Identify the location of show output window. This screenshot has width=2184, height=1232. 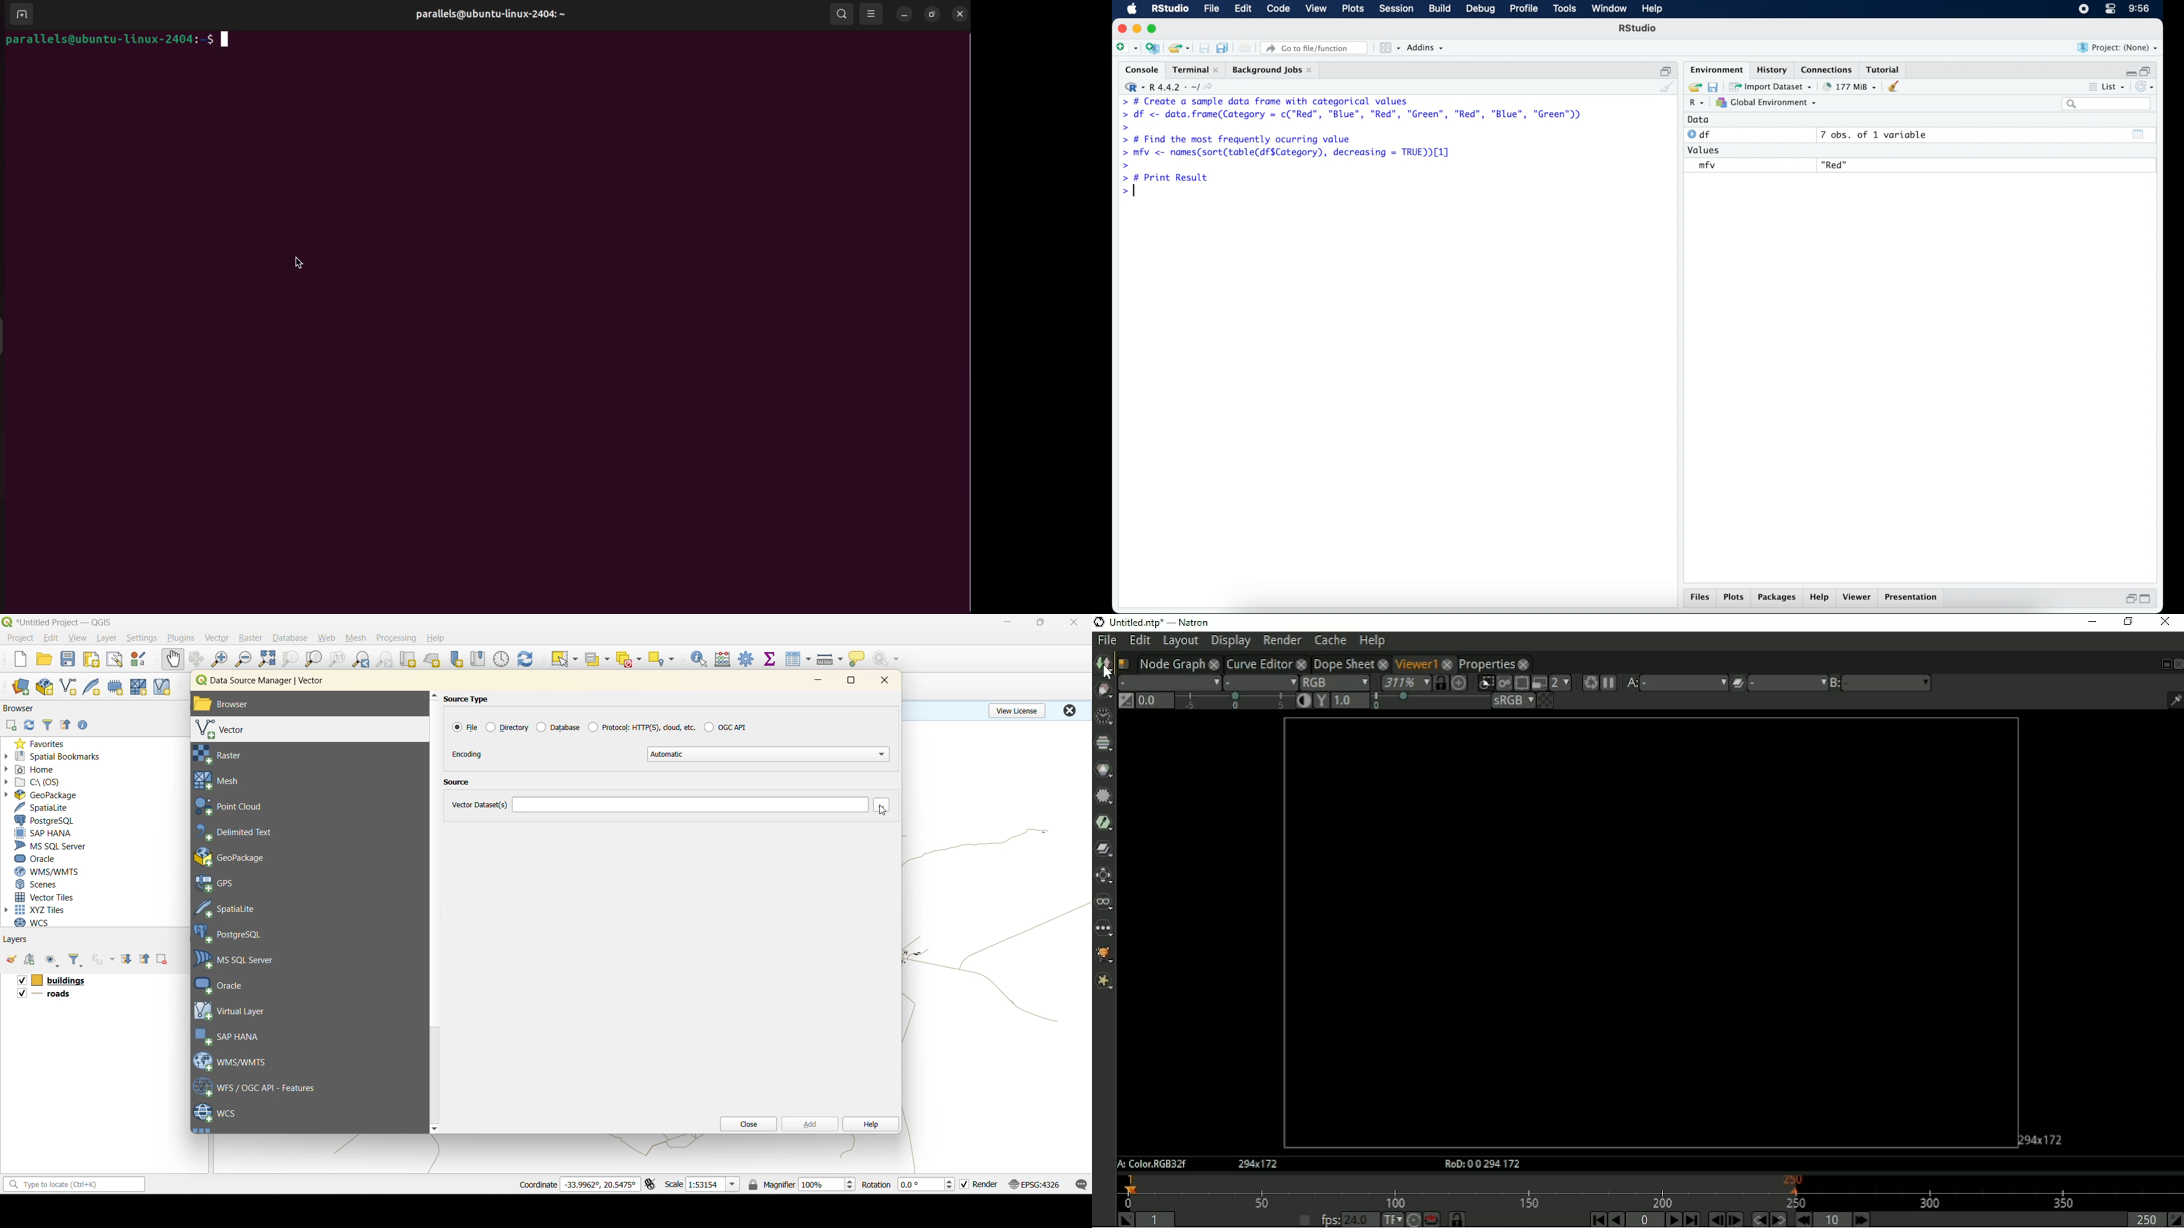
(2140, 136).